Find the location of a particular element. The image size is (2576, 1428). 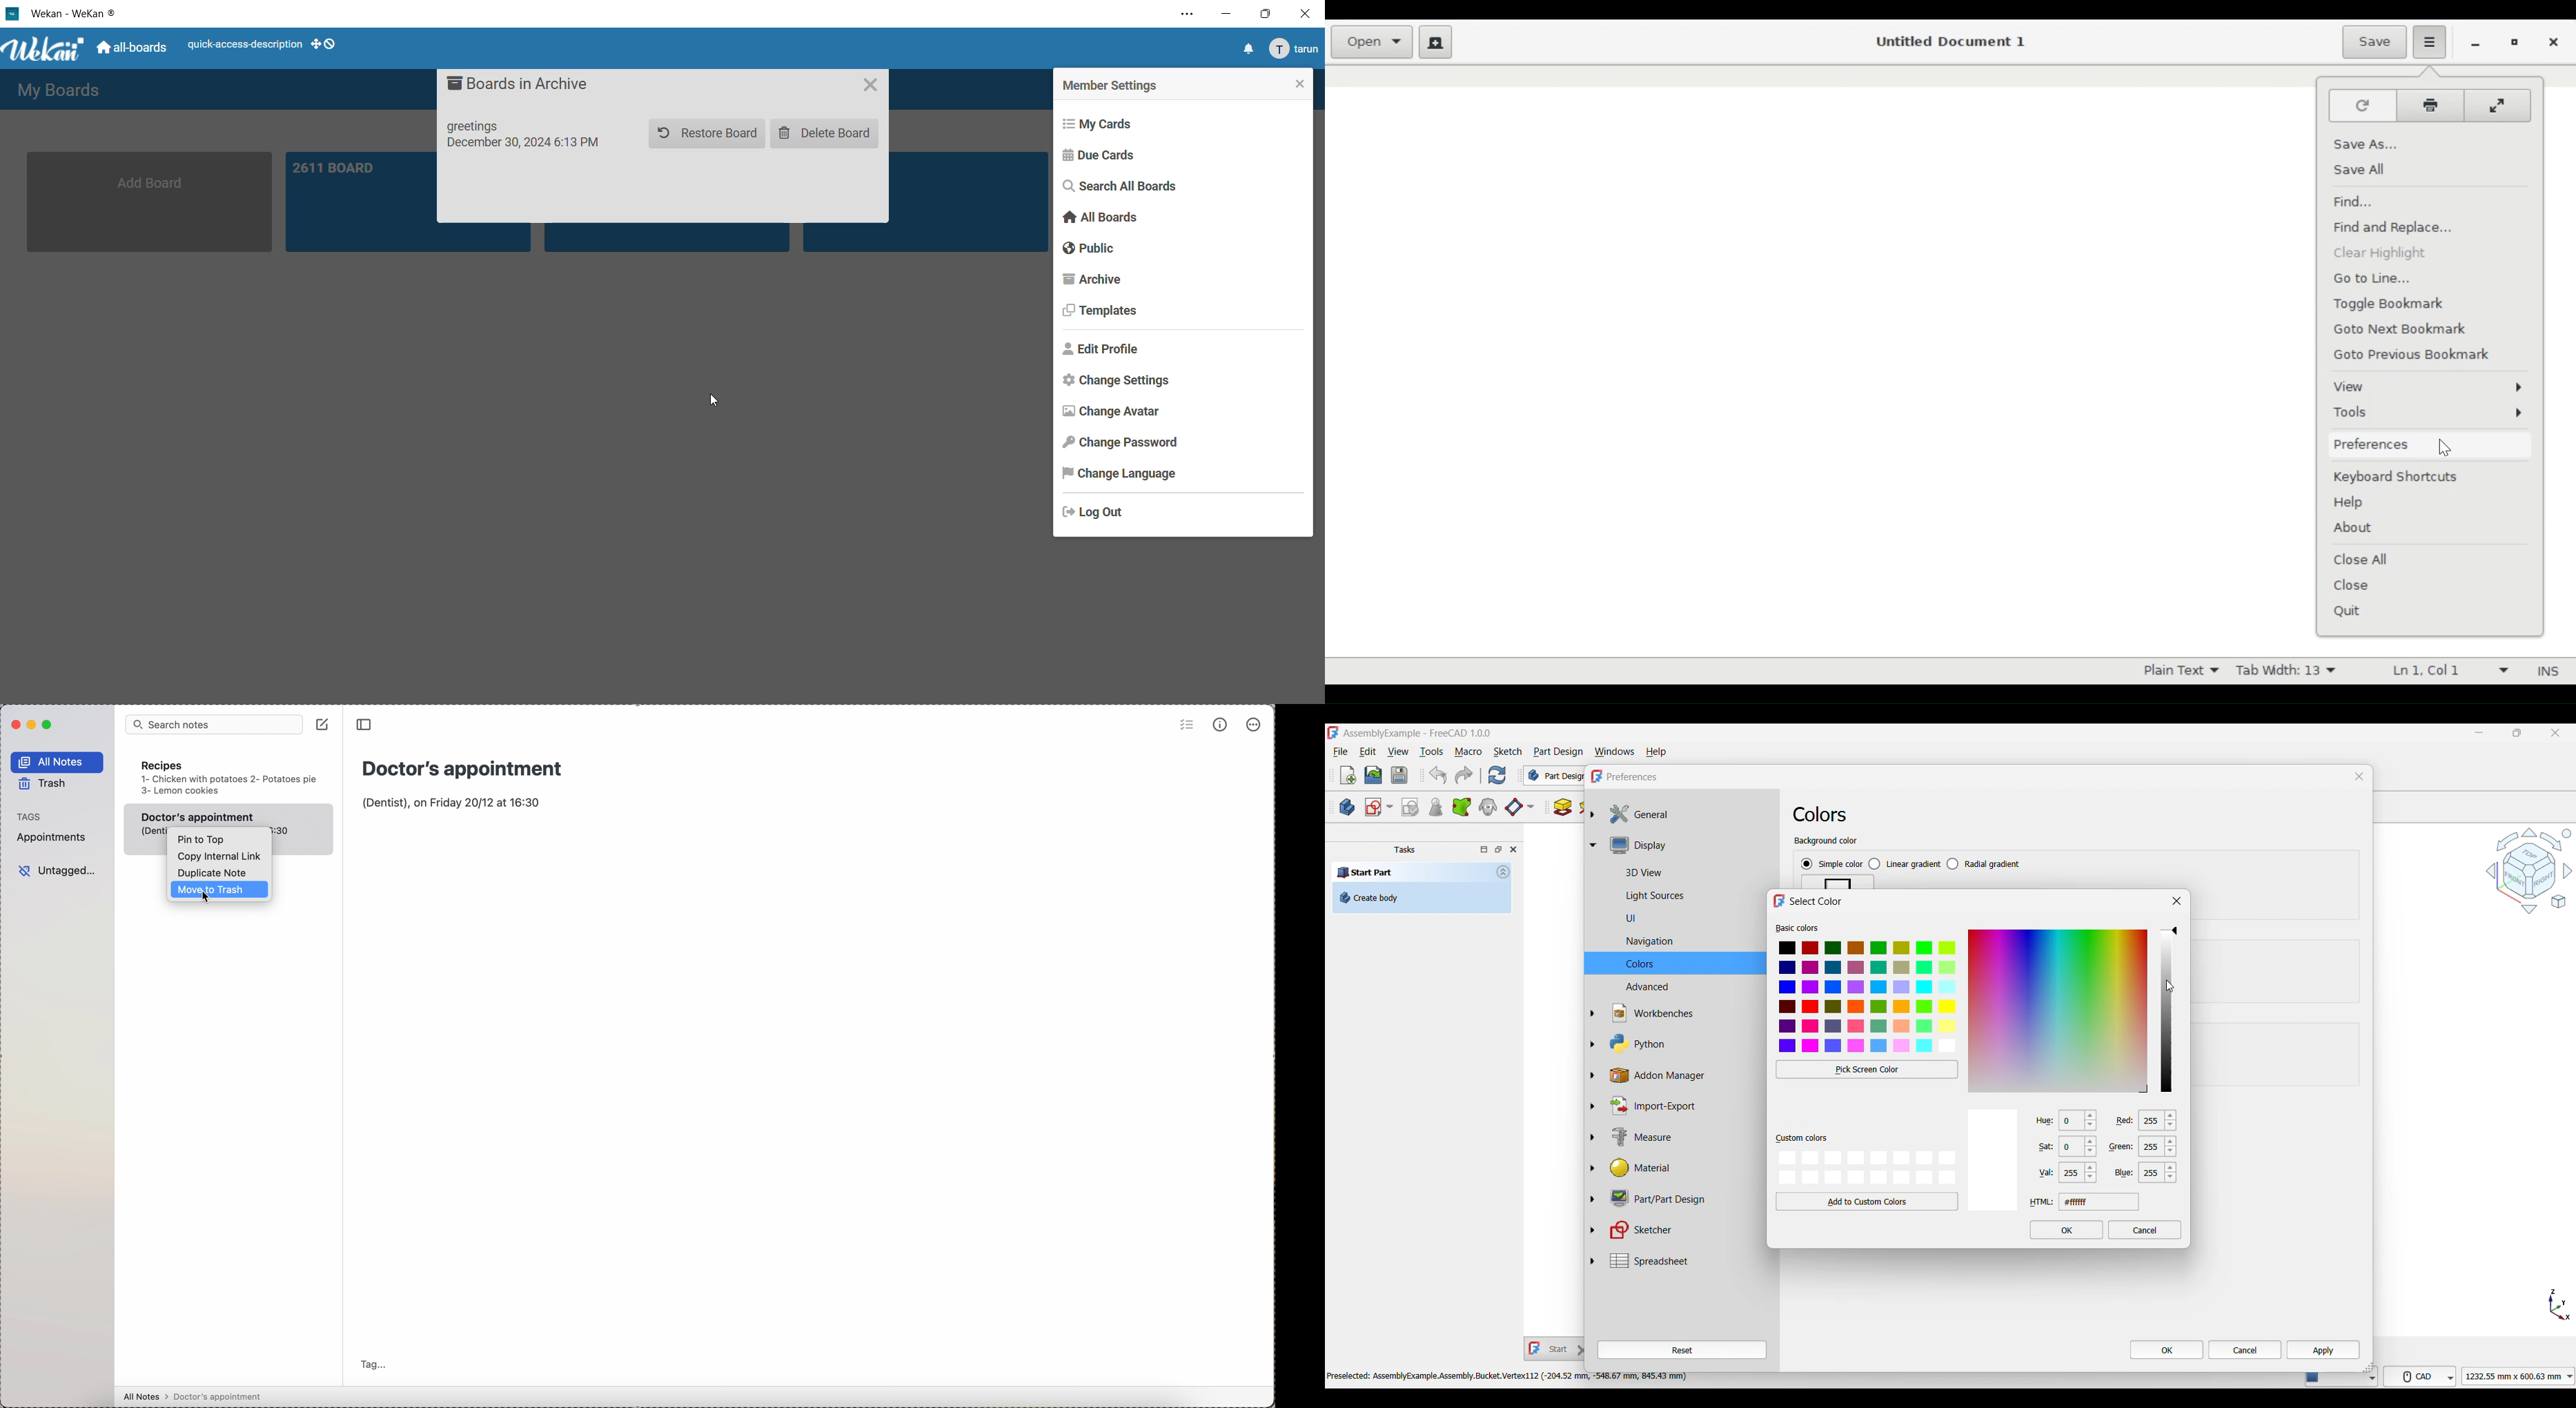

log out is located at coordinates (1099, 514).